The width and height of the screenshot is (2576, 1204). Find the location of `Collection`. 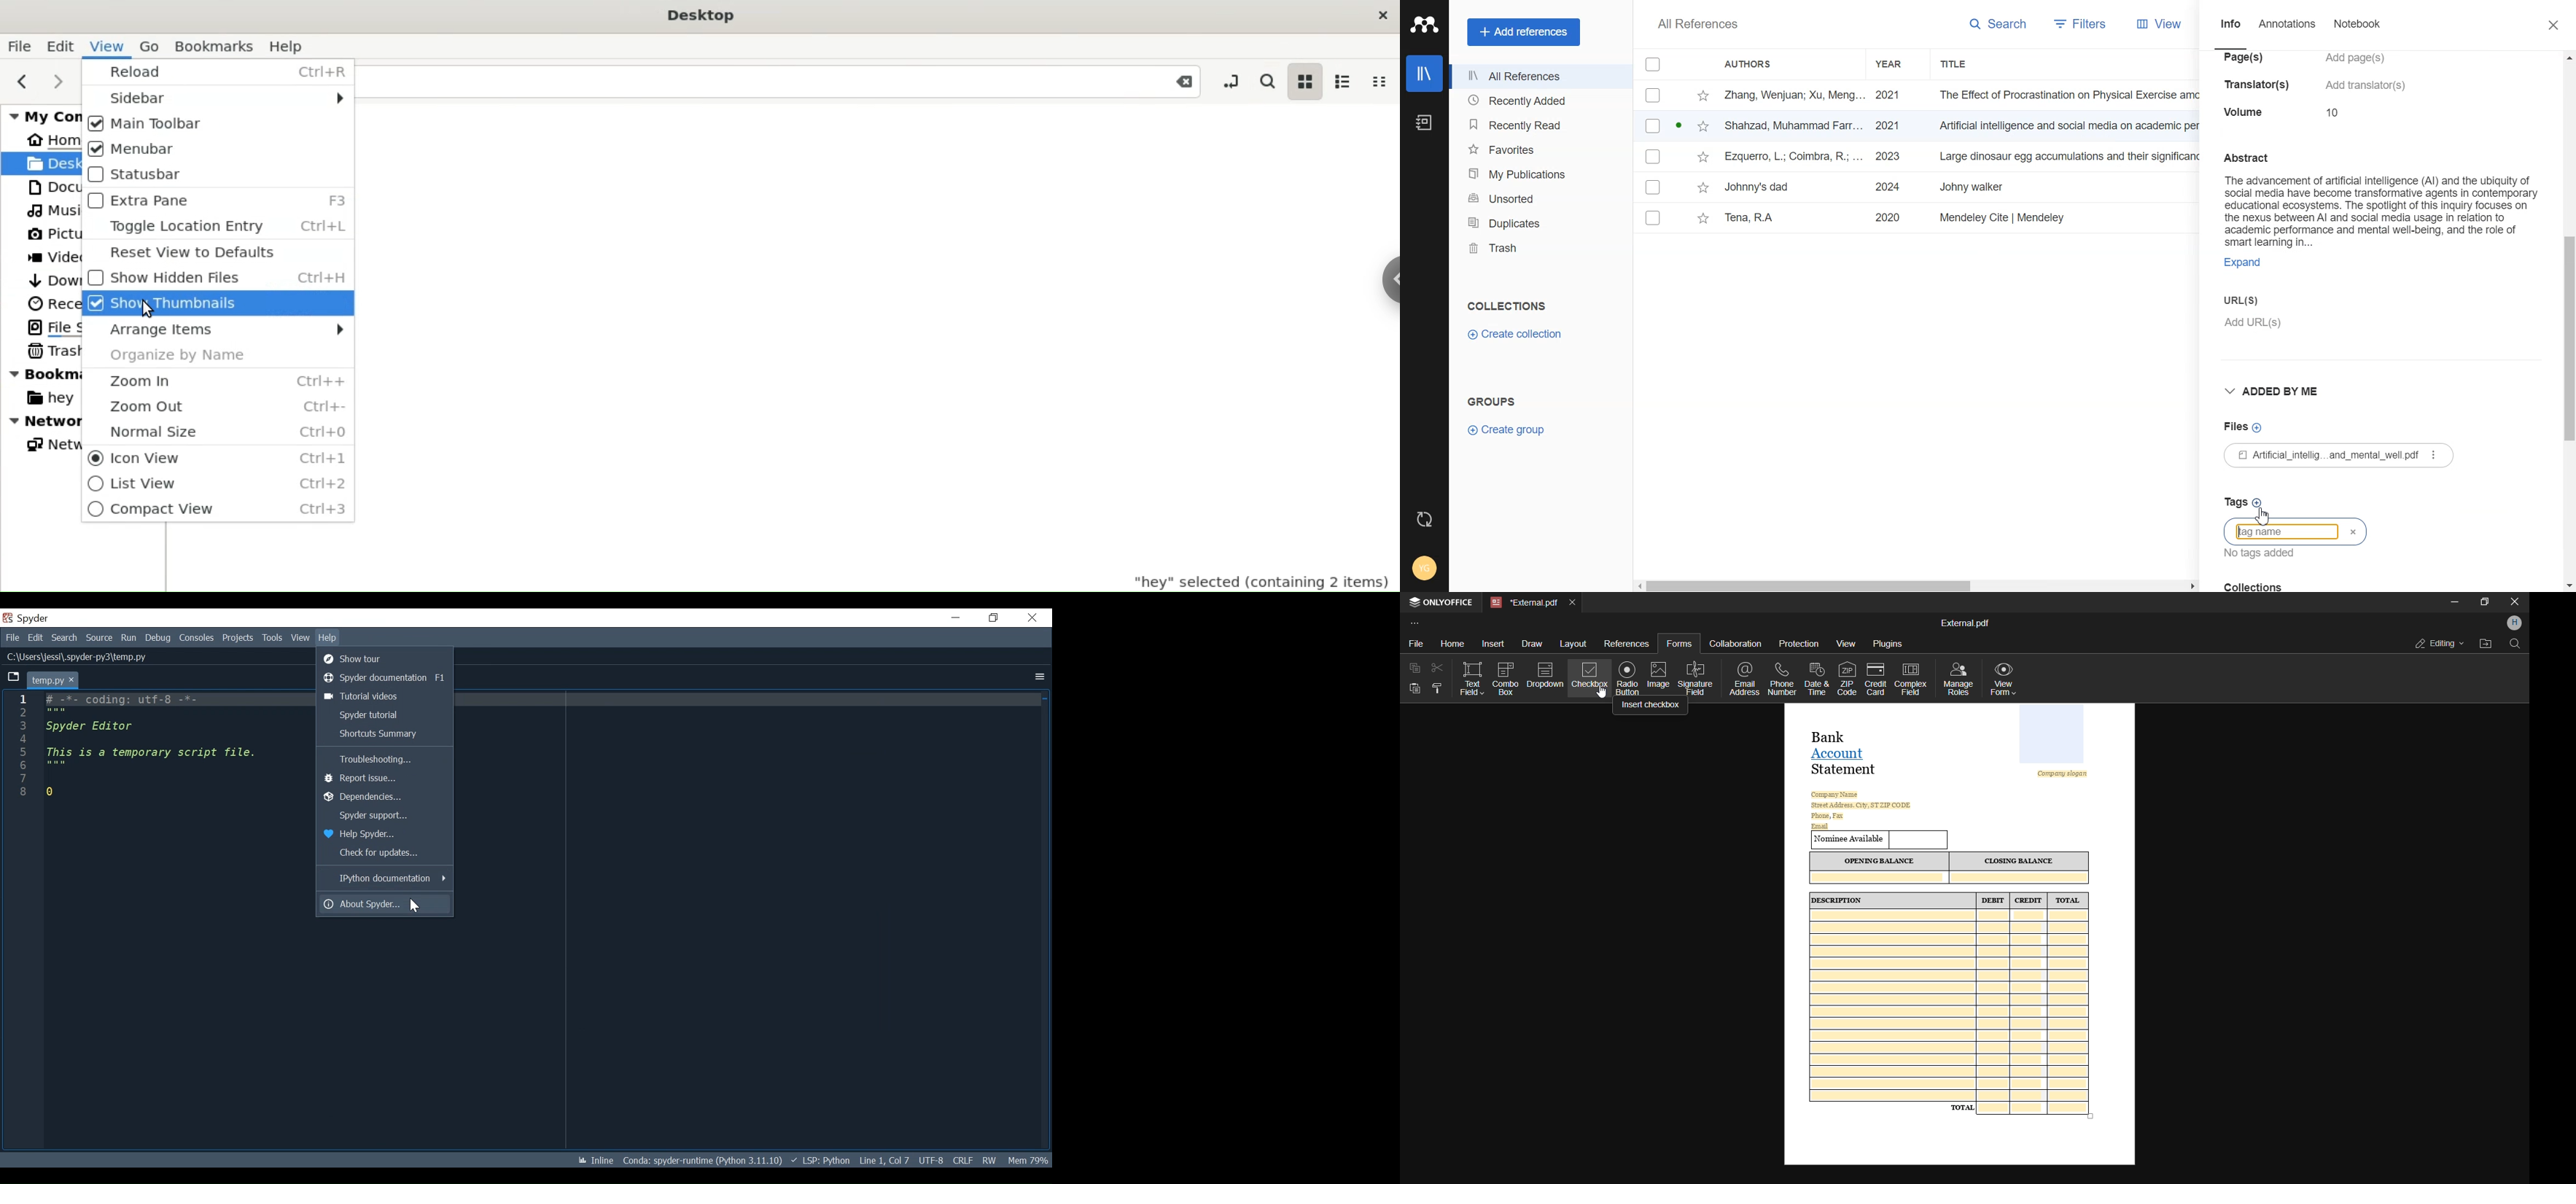

Collection is located at coordinates (1508, 306).